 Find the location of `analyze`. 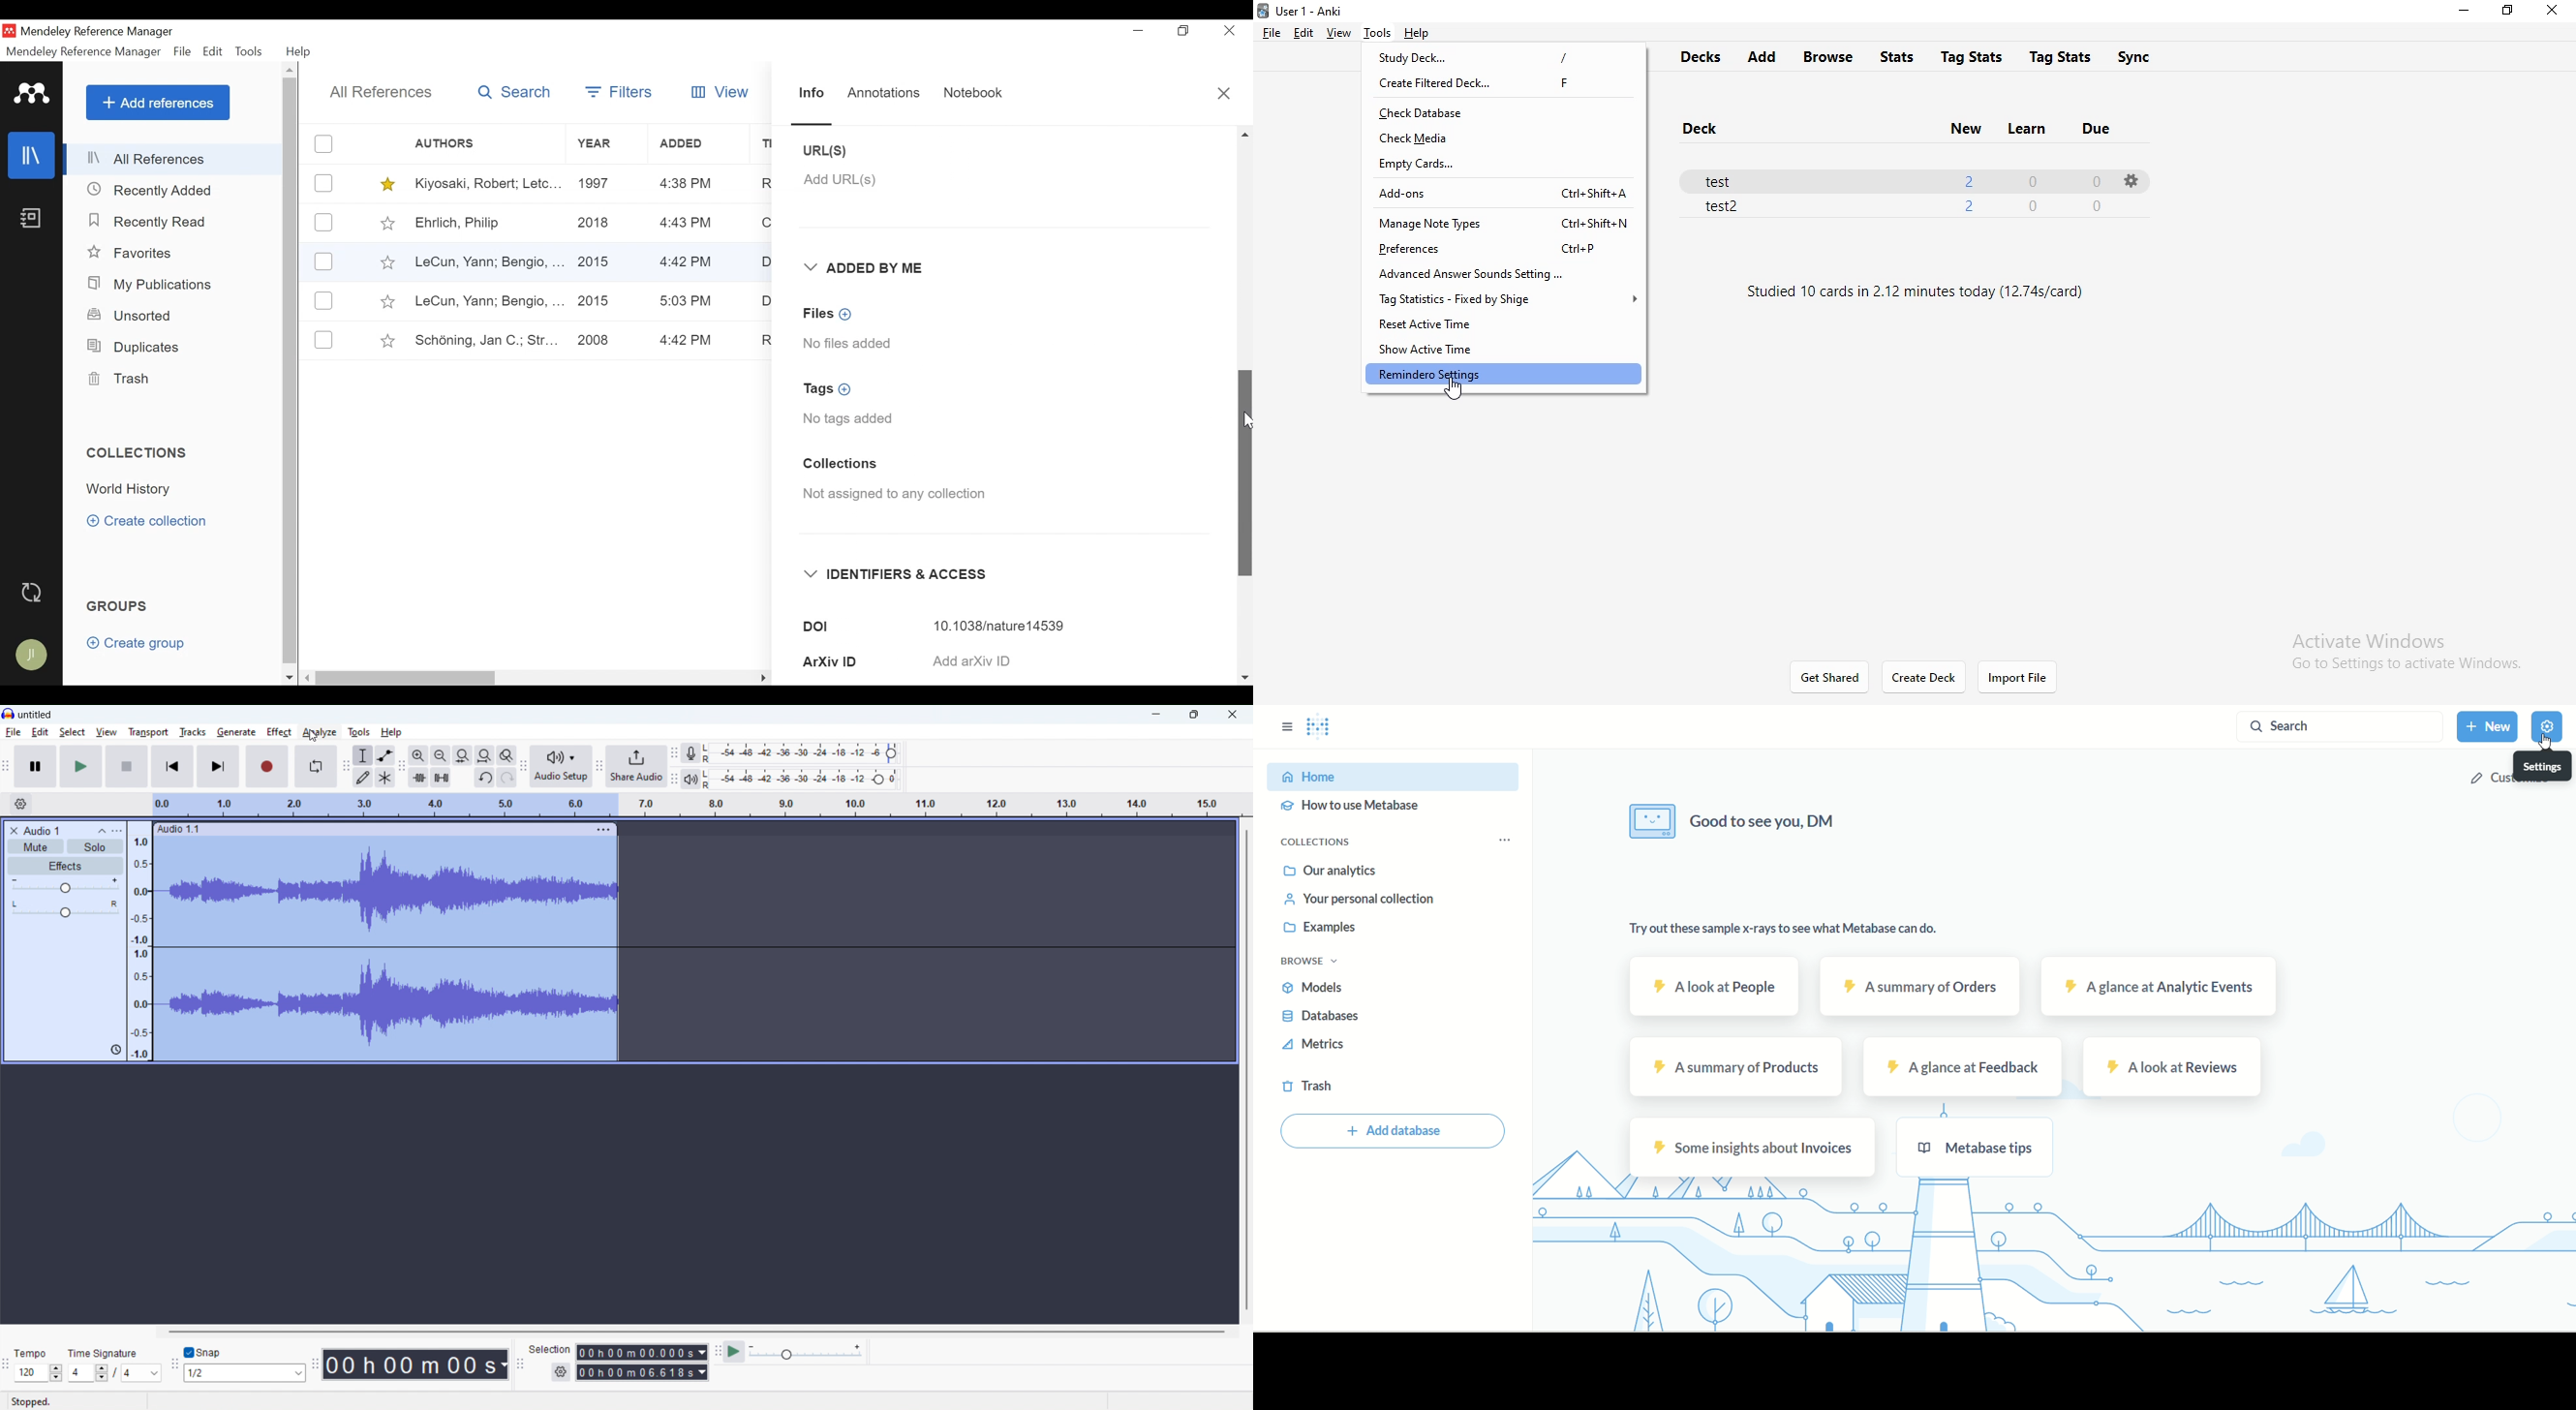

analyze is located at coordinates (319, 732).